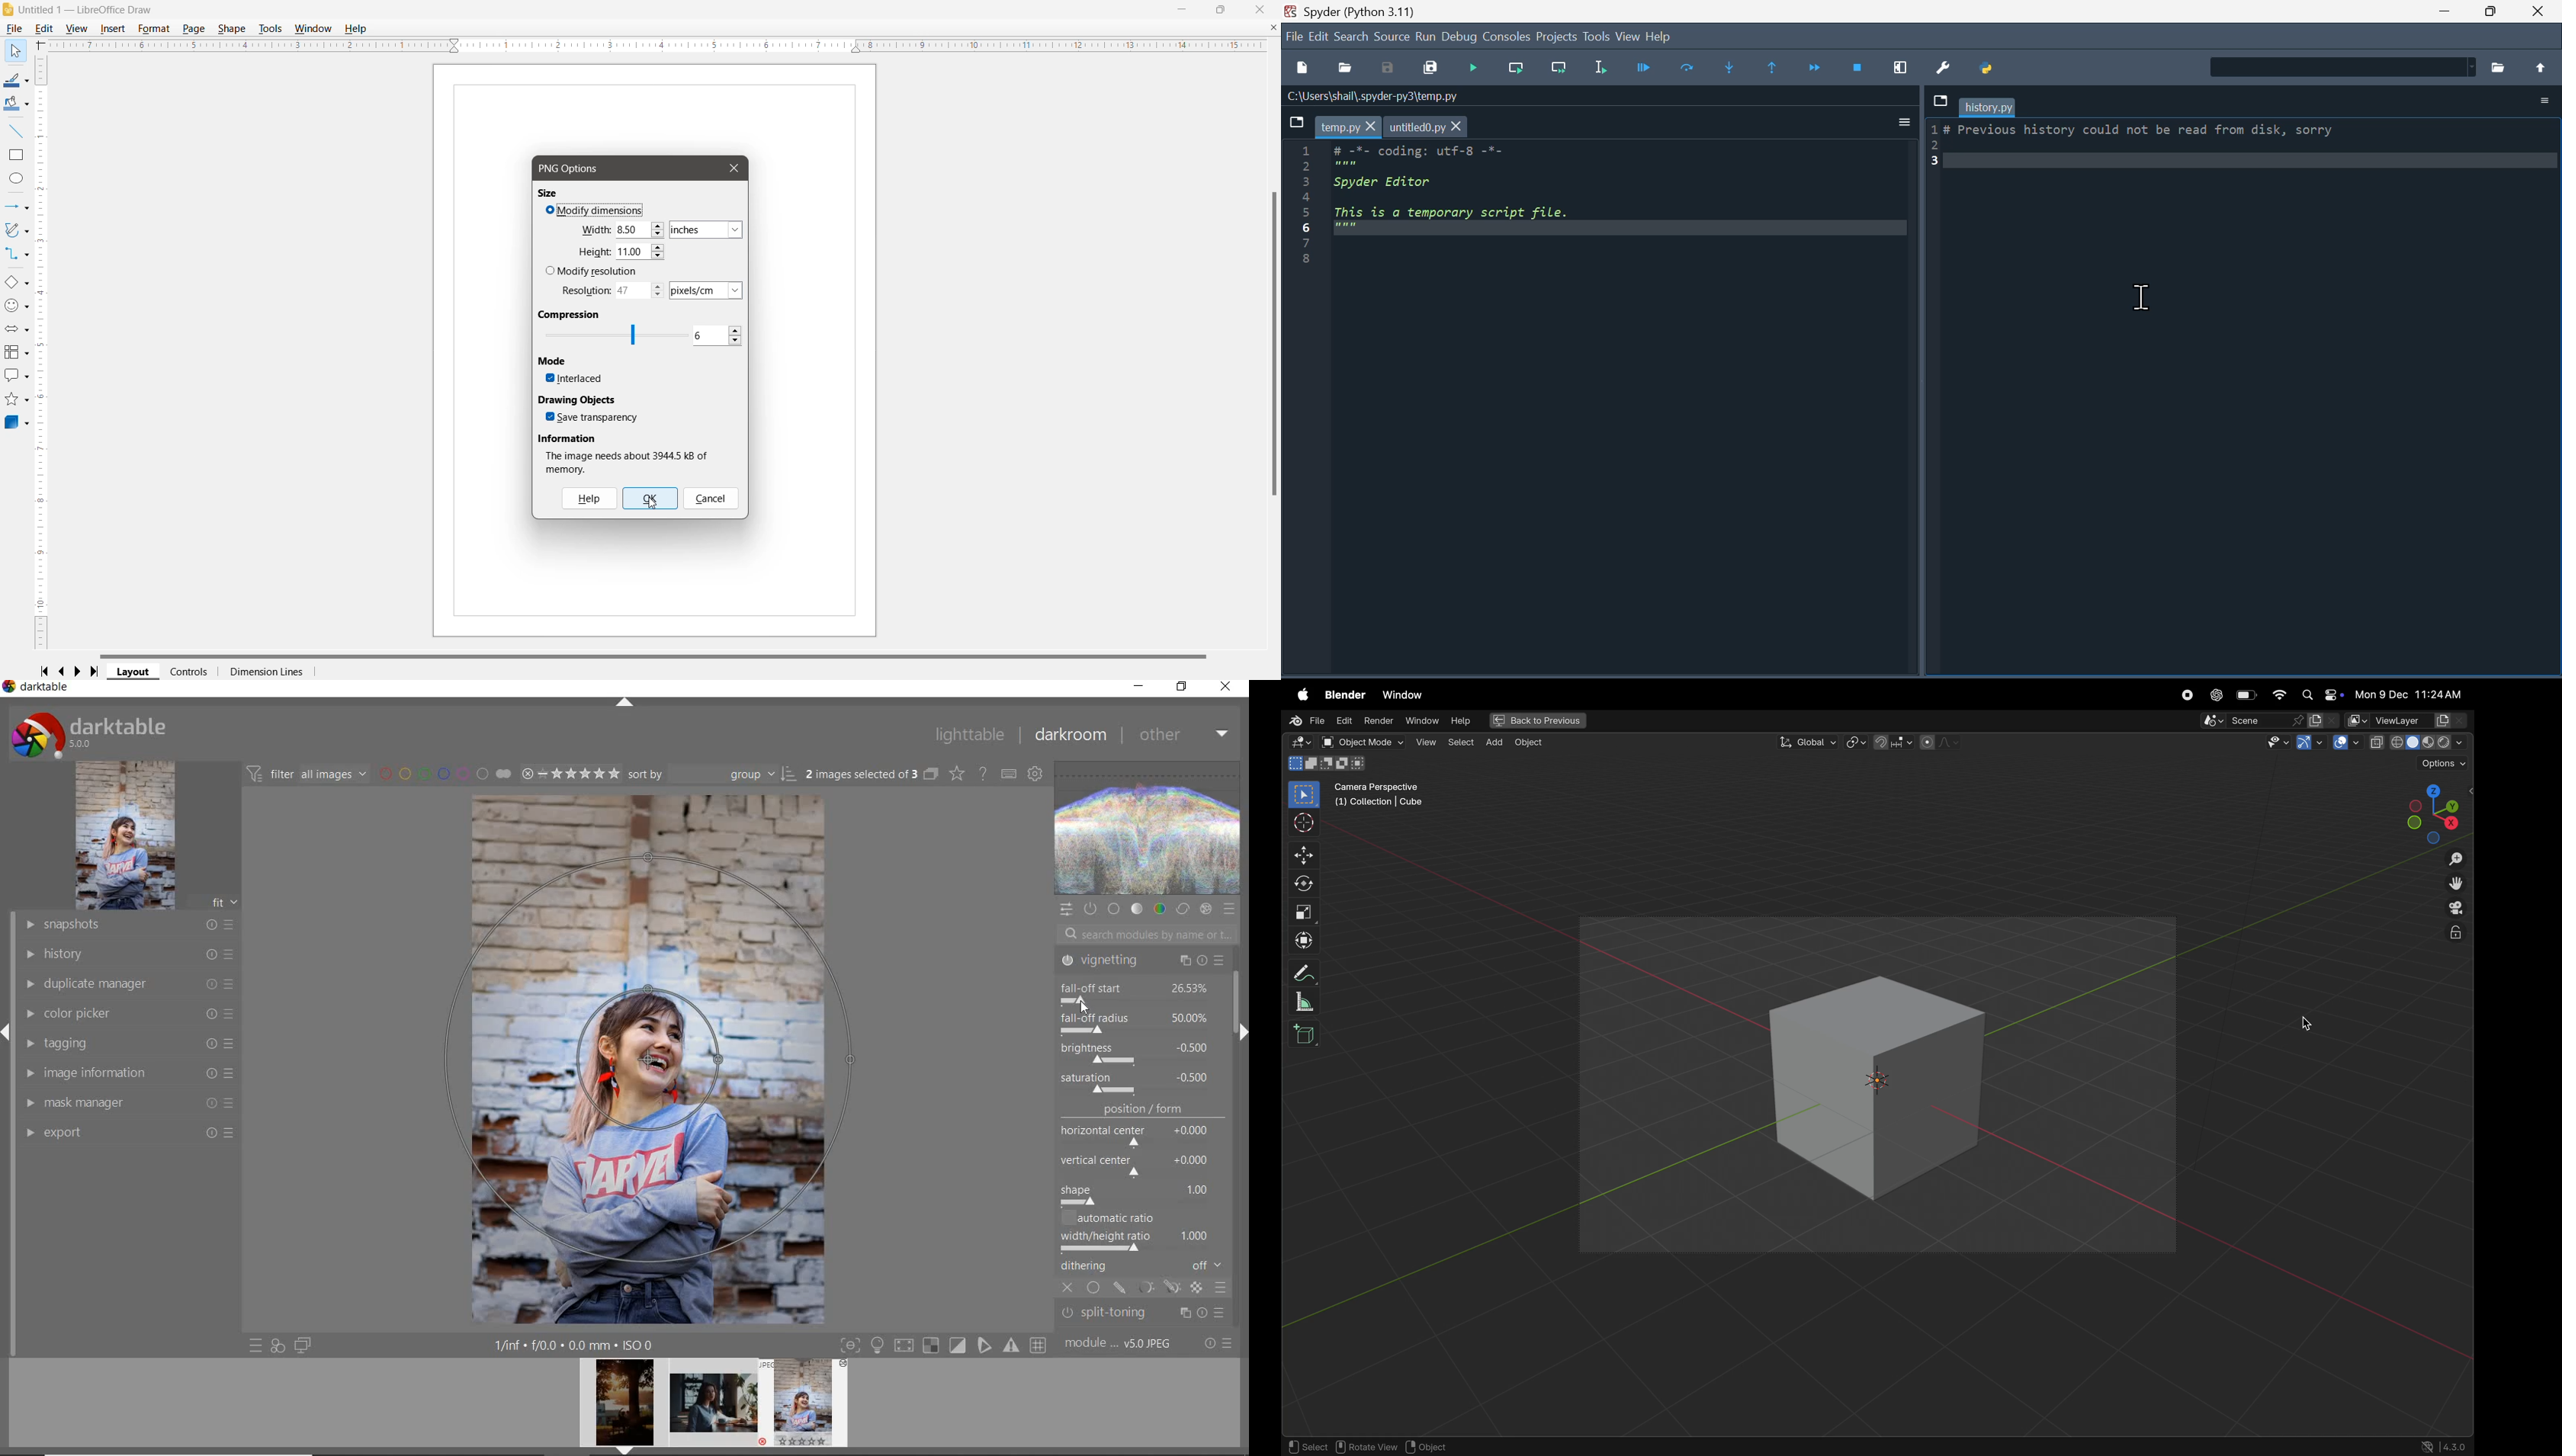 This screenshot has height=1456, width=2576. What do you see at coordinates (2311, 1022) in the screenshot?
I see `cursor` at bounding box center [2311, 1022].